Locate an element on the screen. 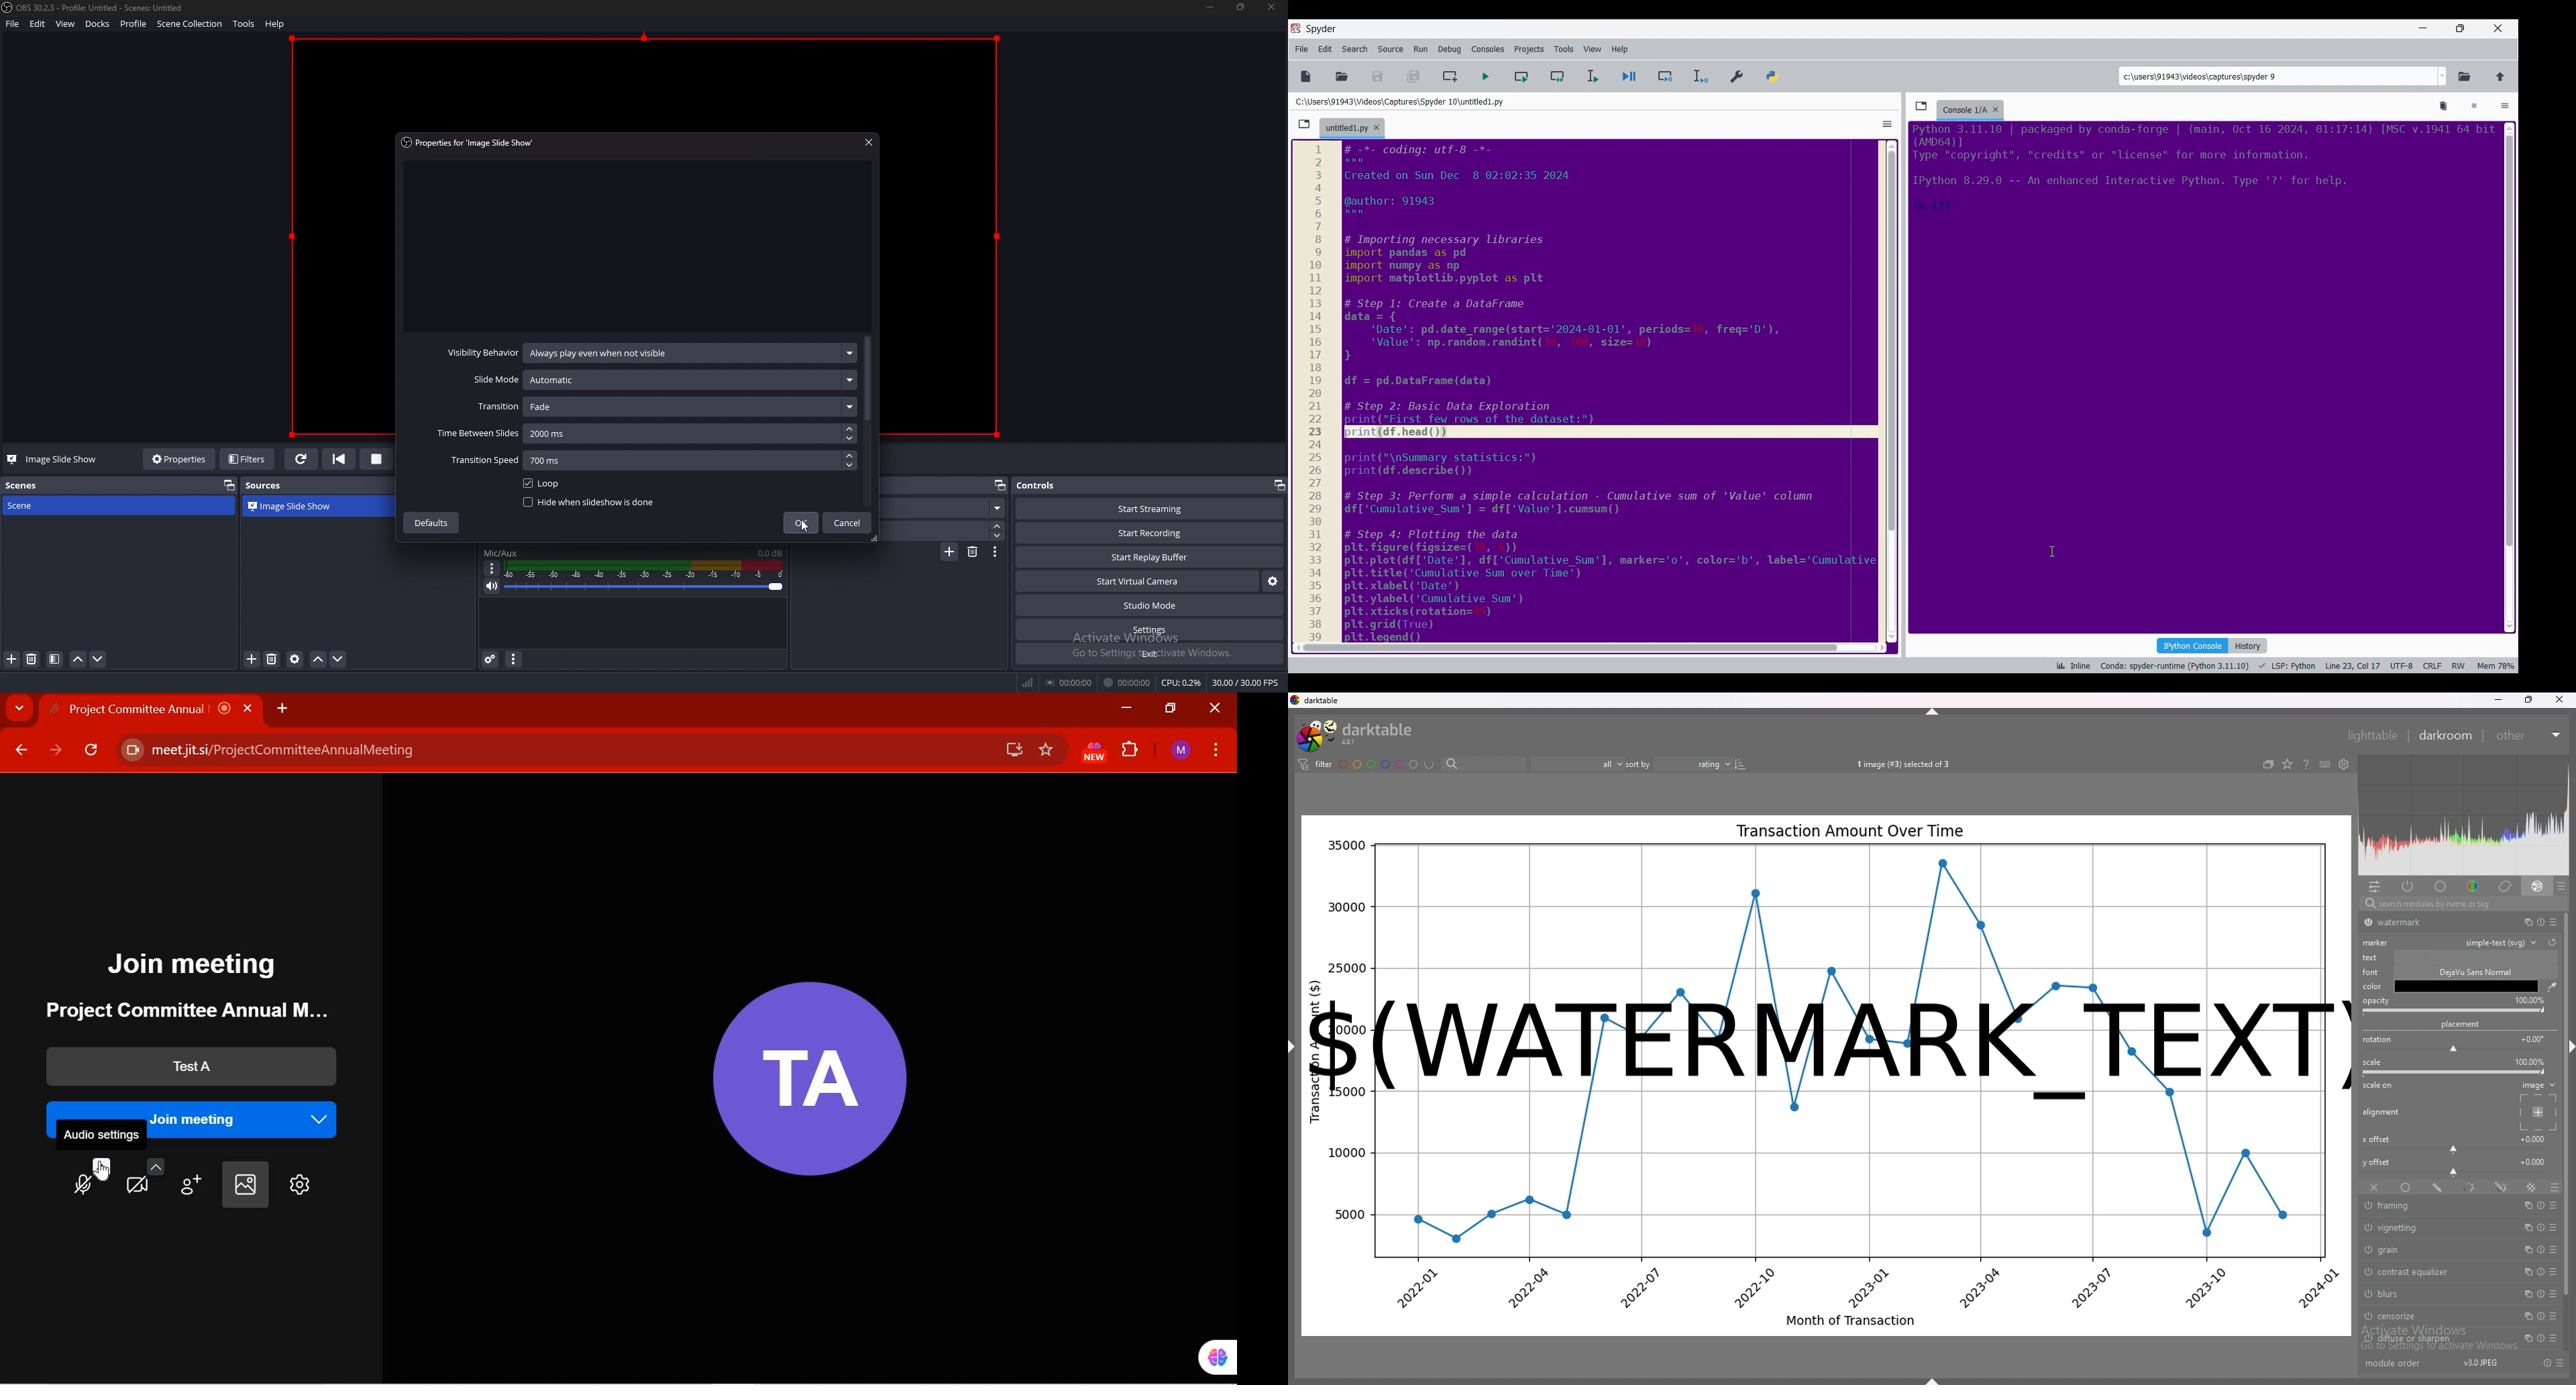 Image resolution: width=2576 pixels, height=1400 pixels. loop is located at coordinates (541, 484).